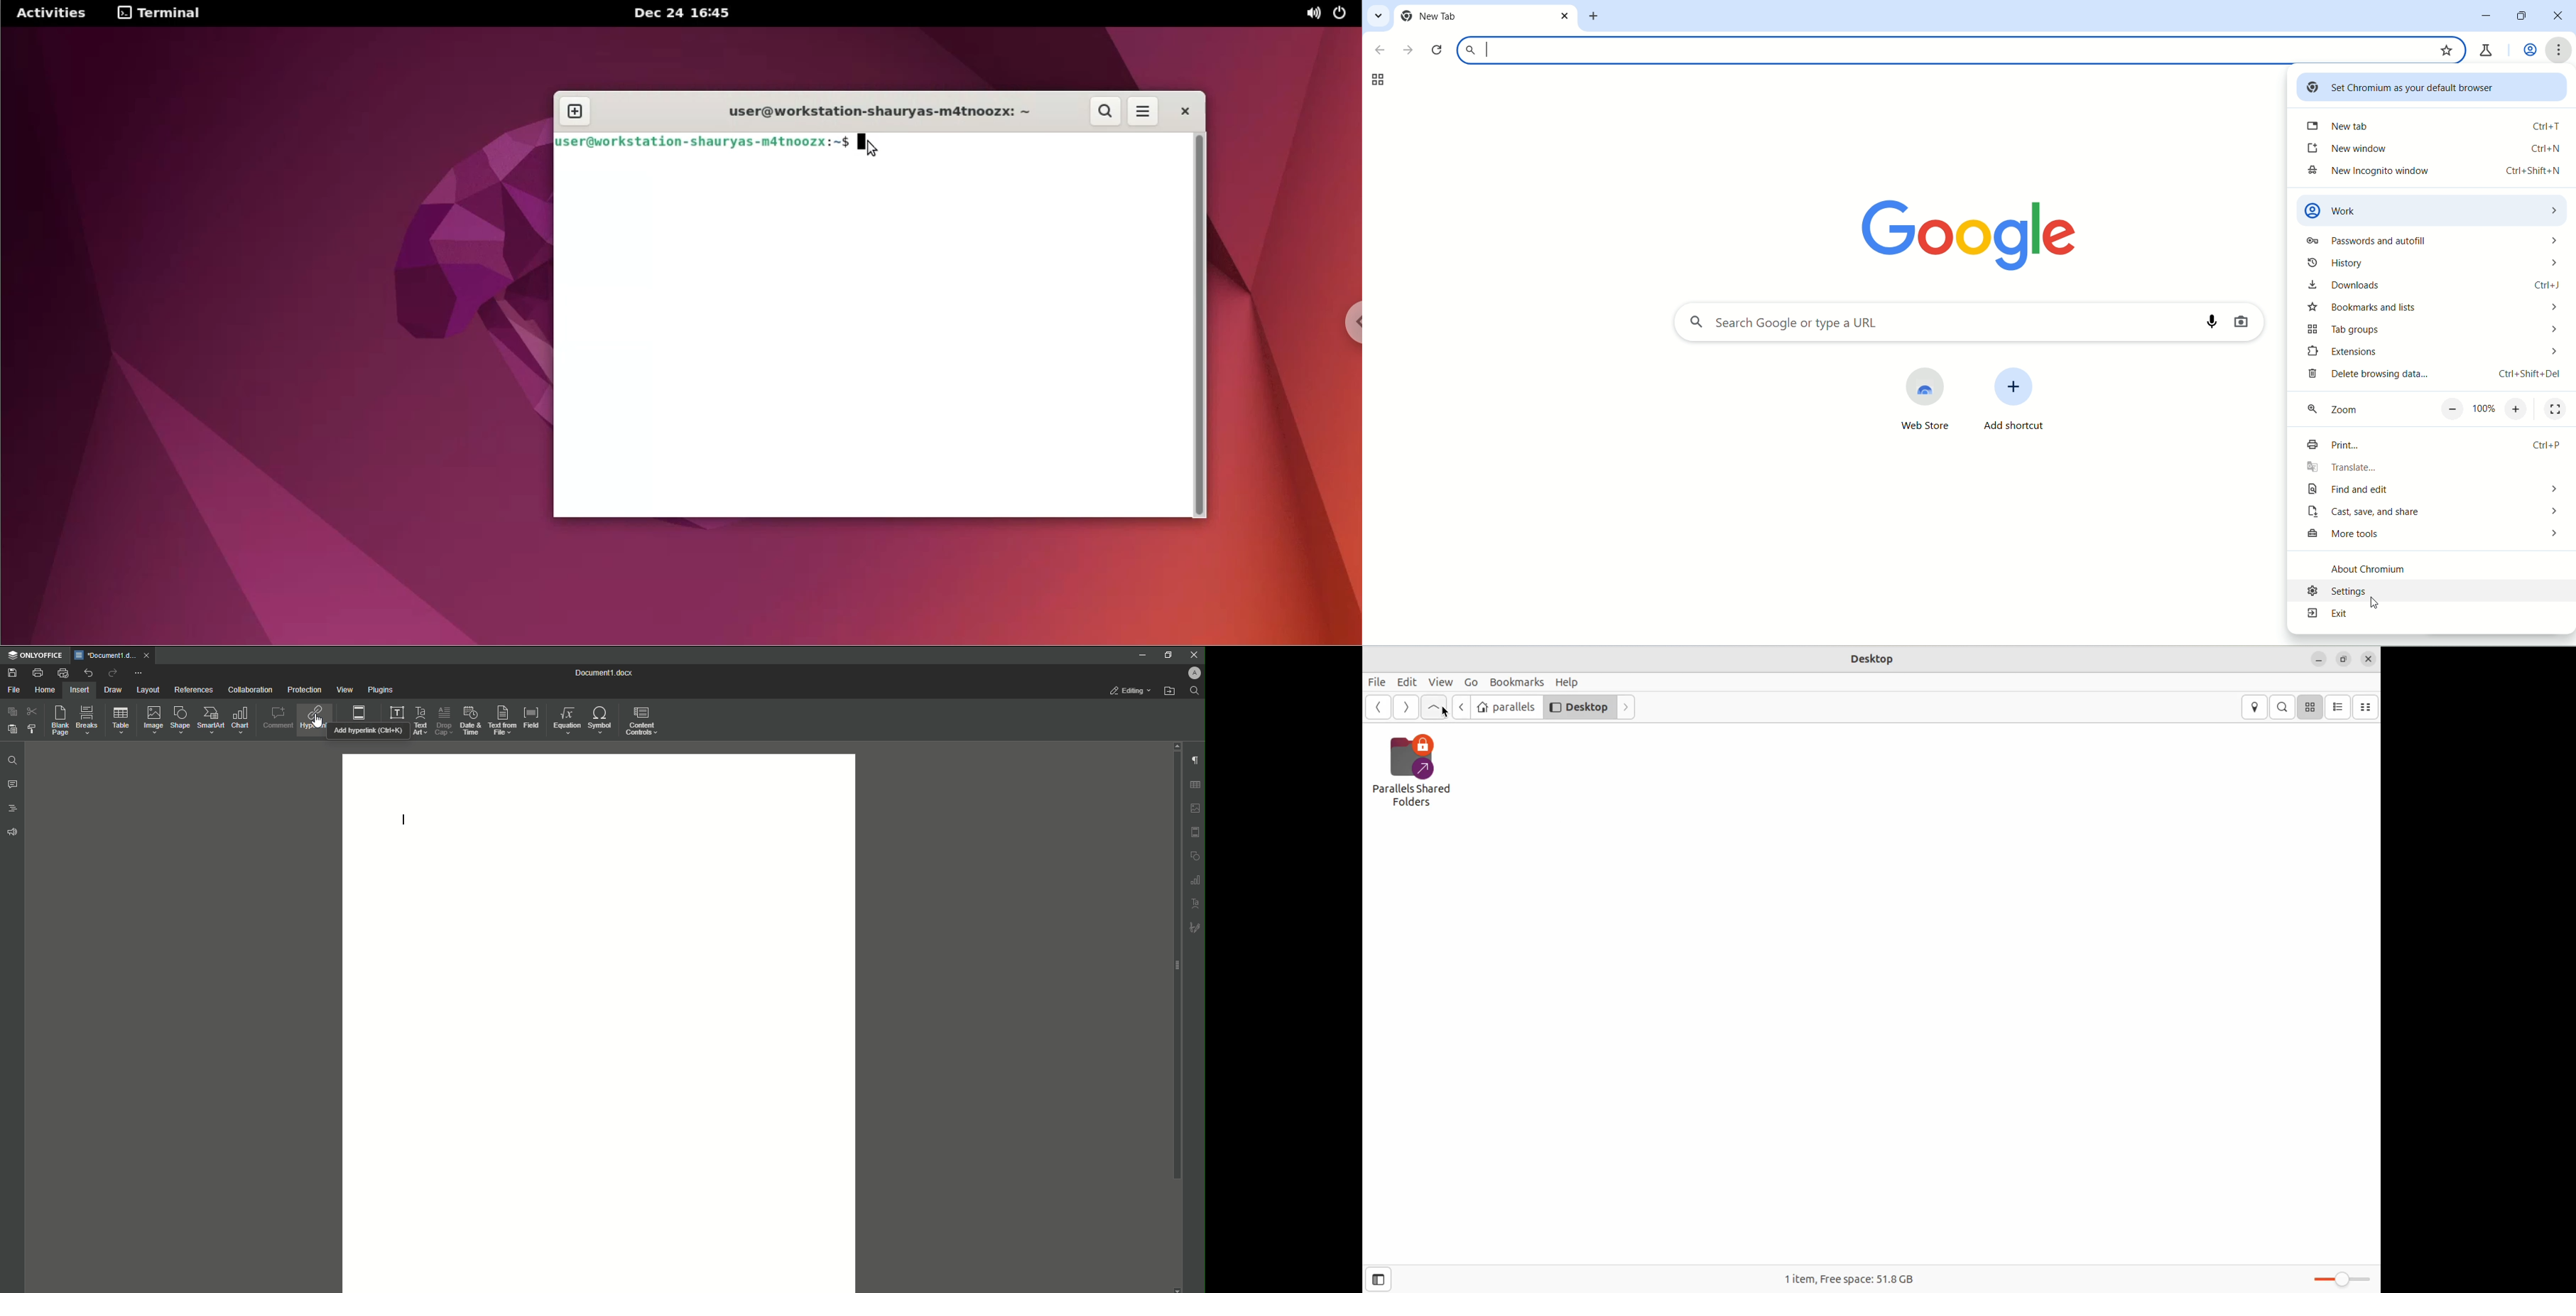 The width and height of the screenshot is (2576, 1316). I want to click on File, so click(14, 689).